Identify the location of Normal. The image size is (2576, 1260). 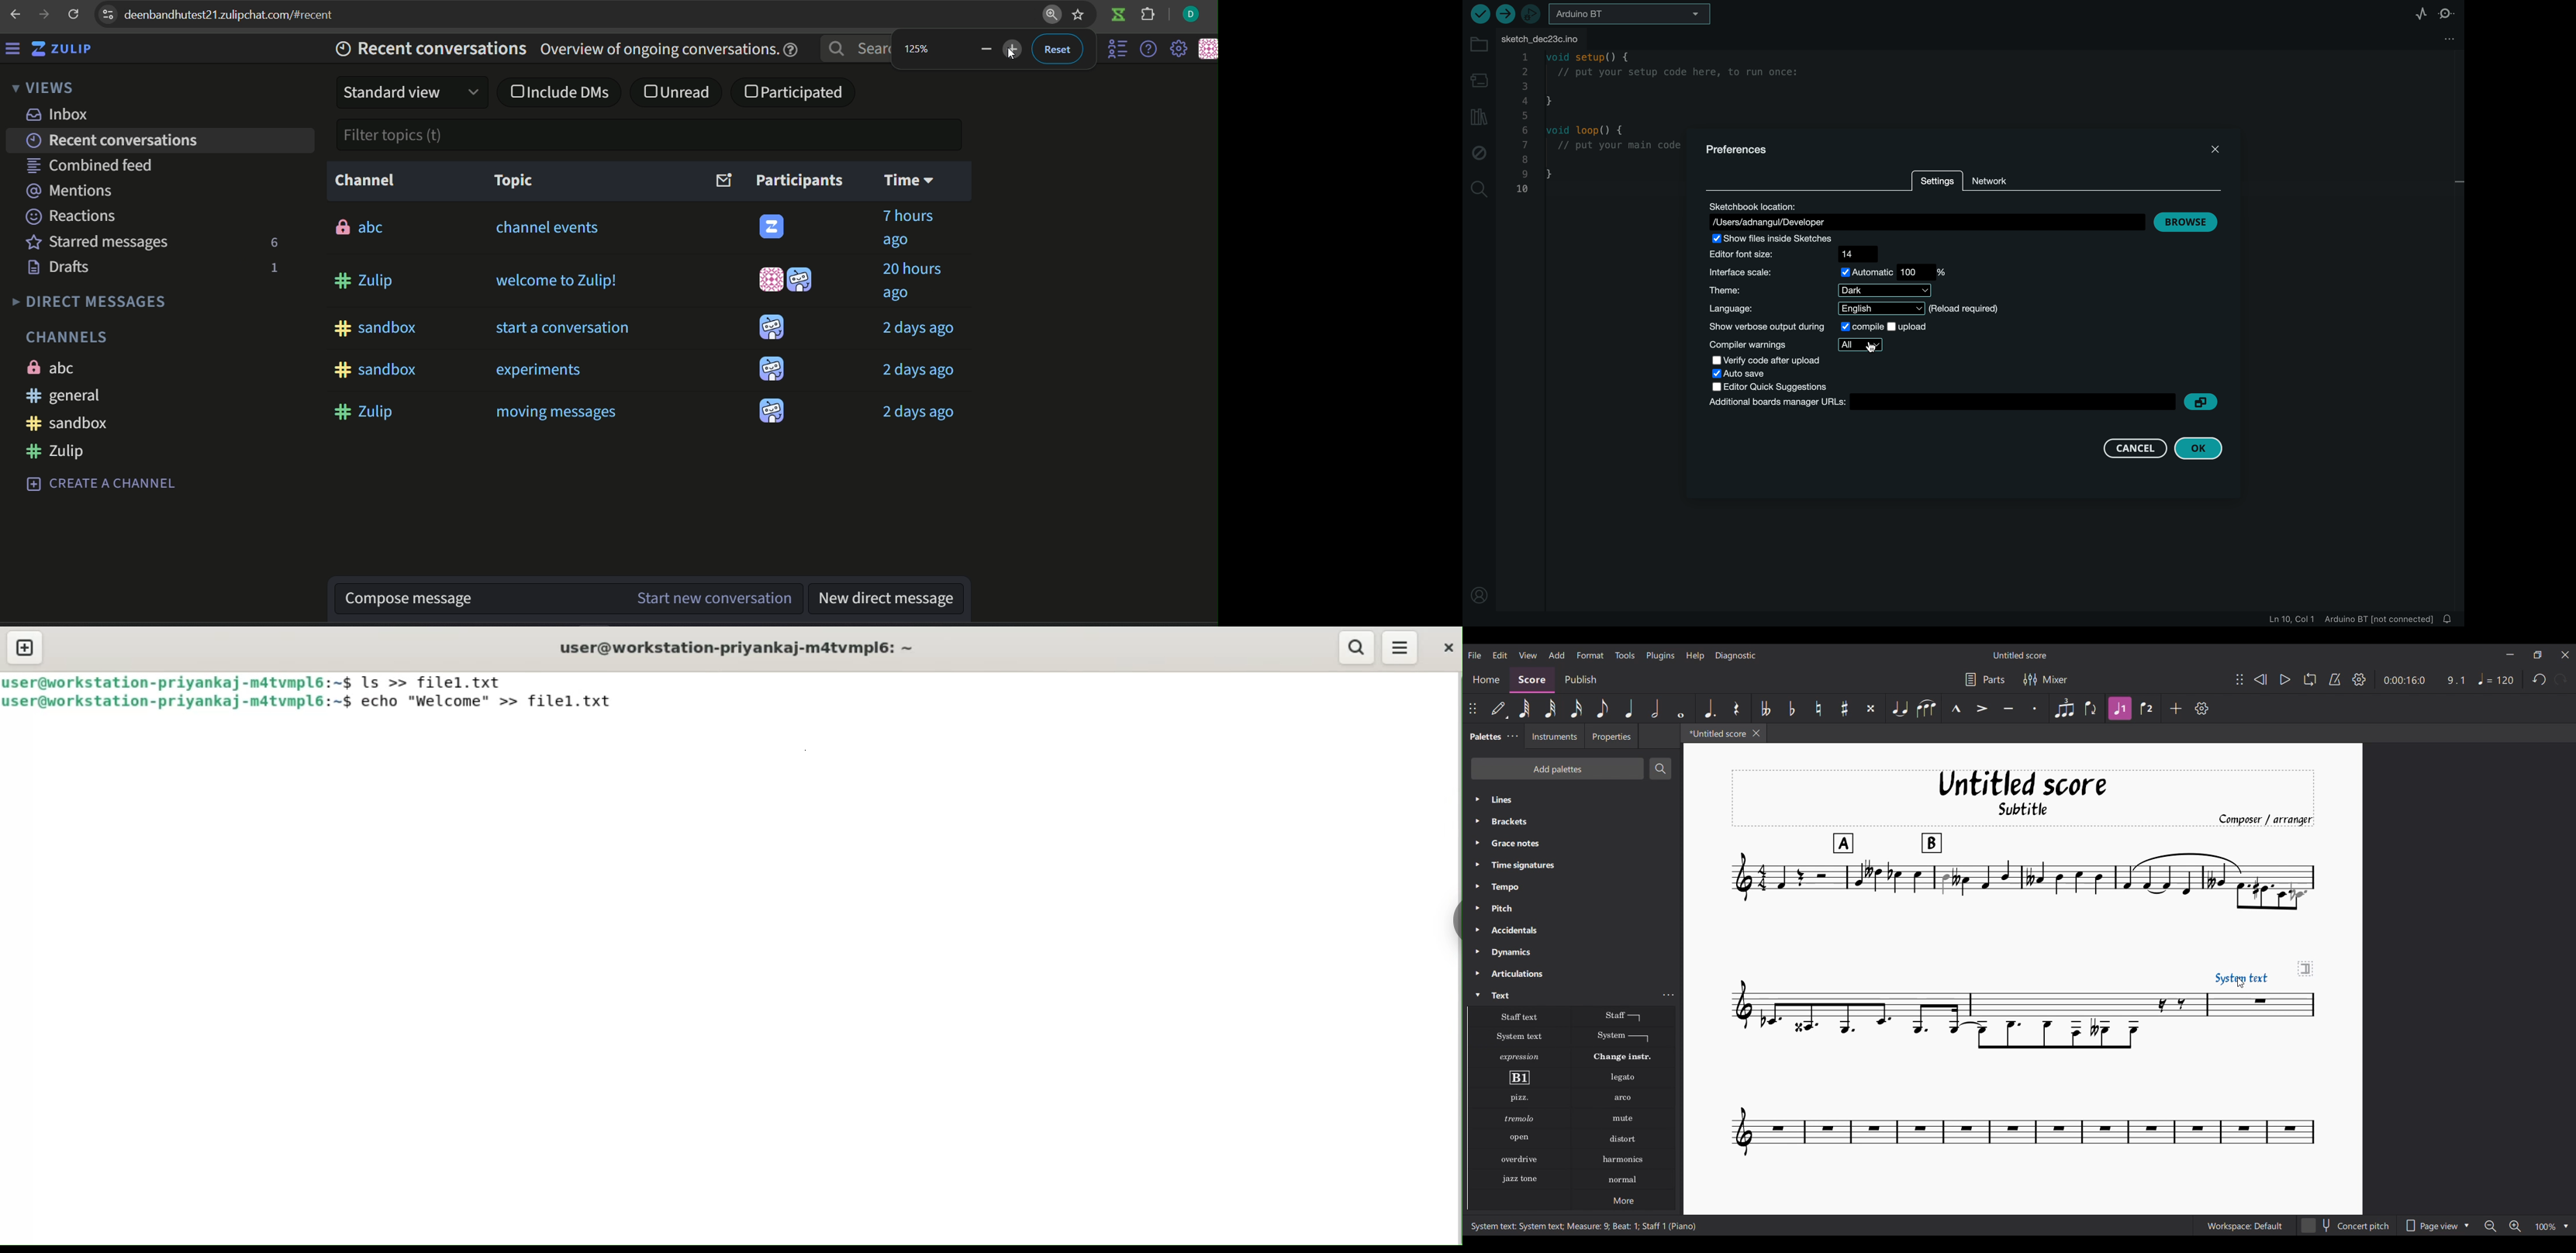
(1623, 1179).